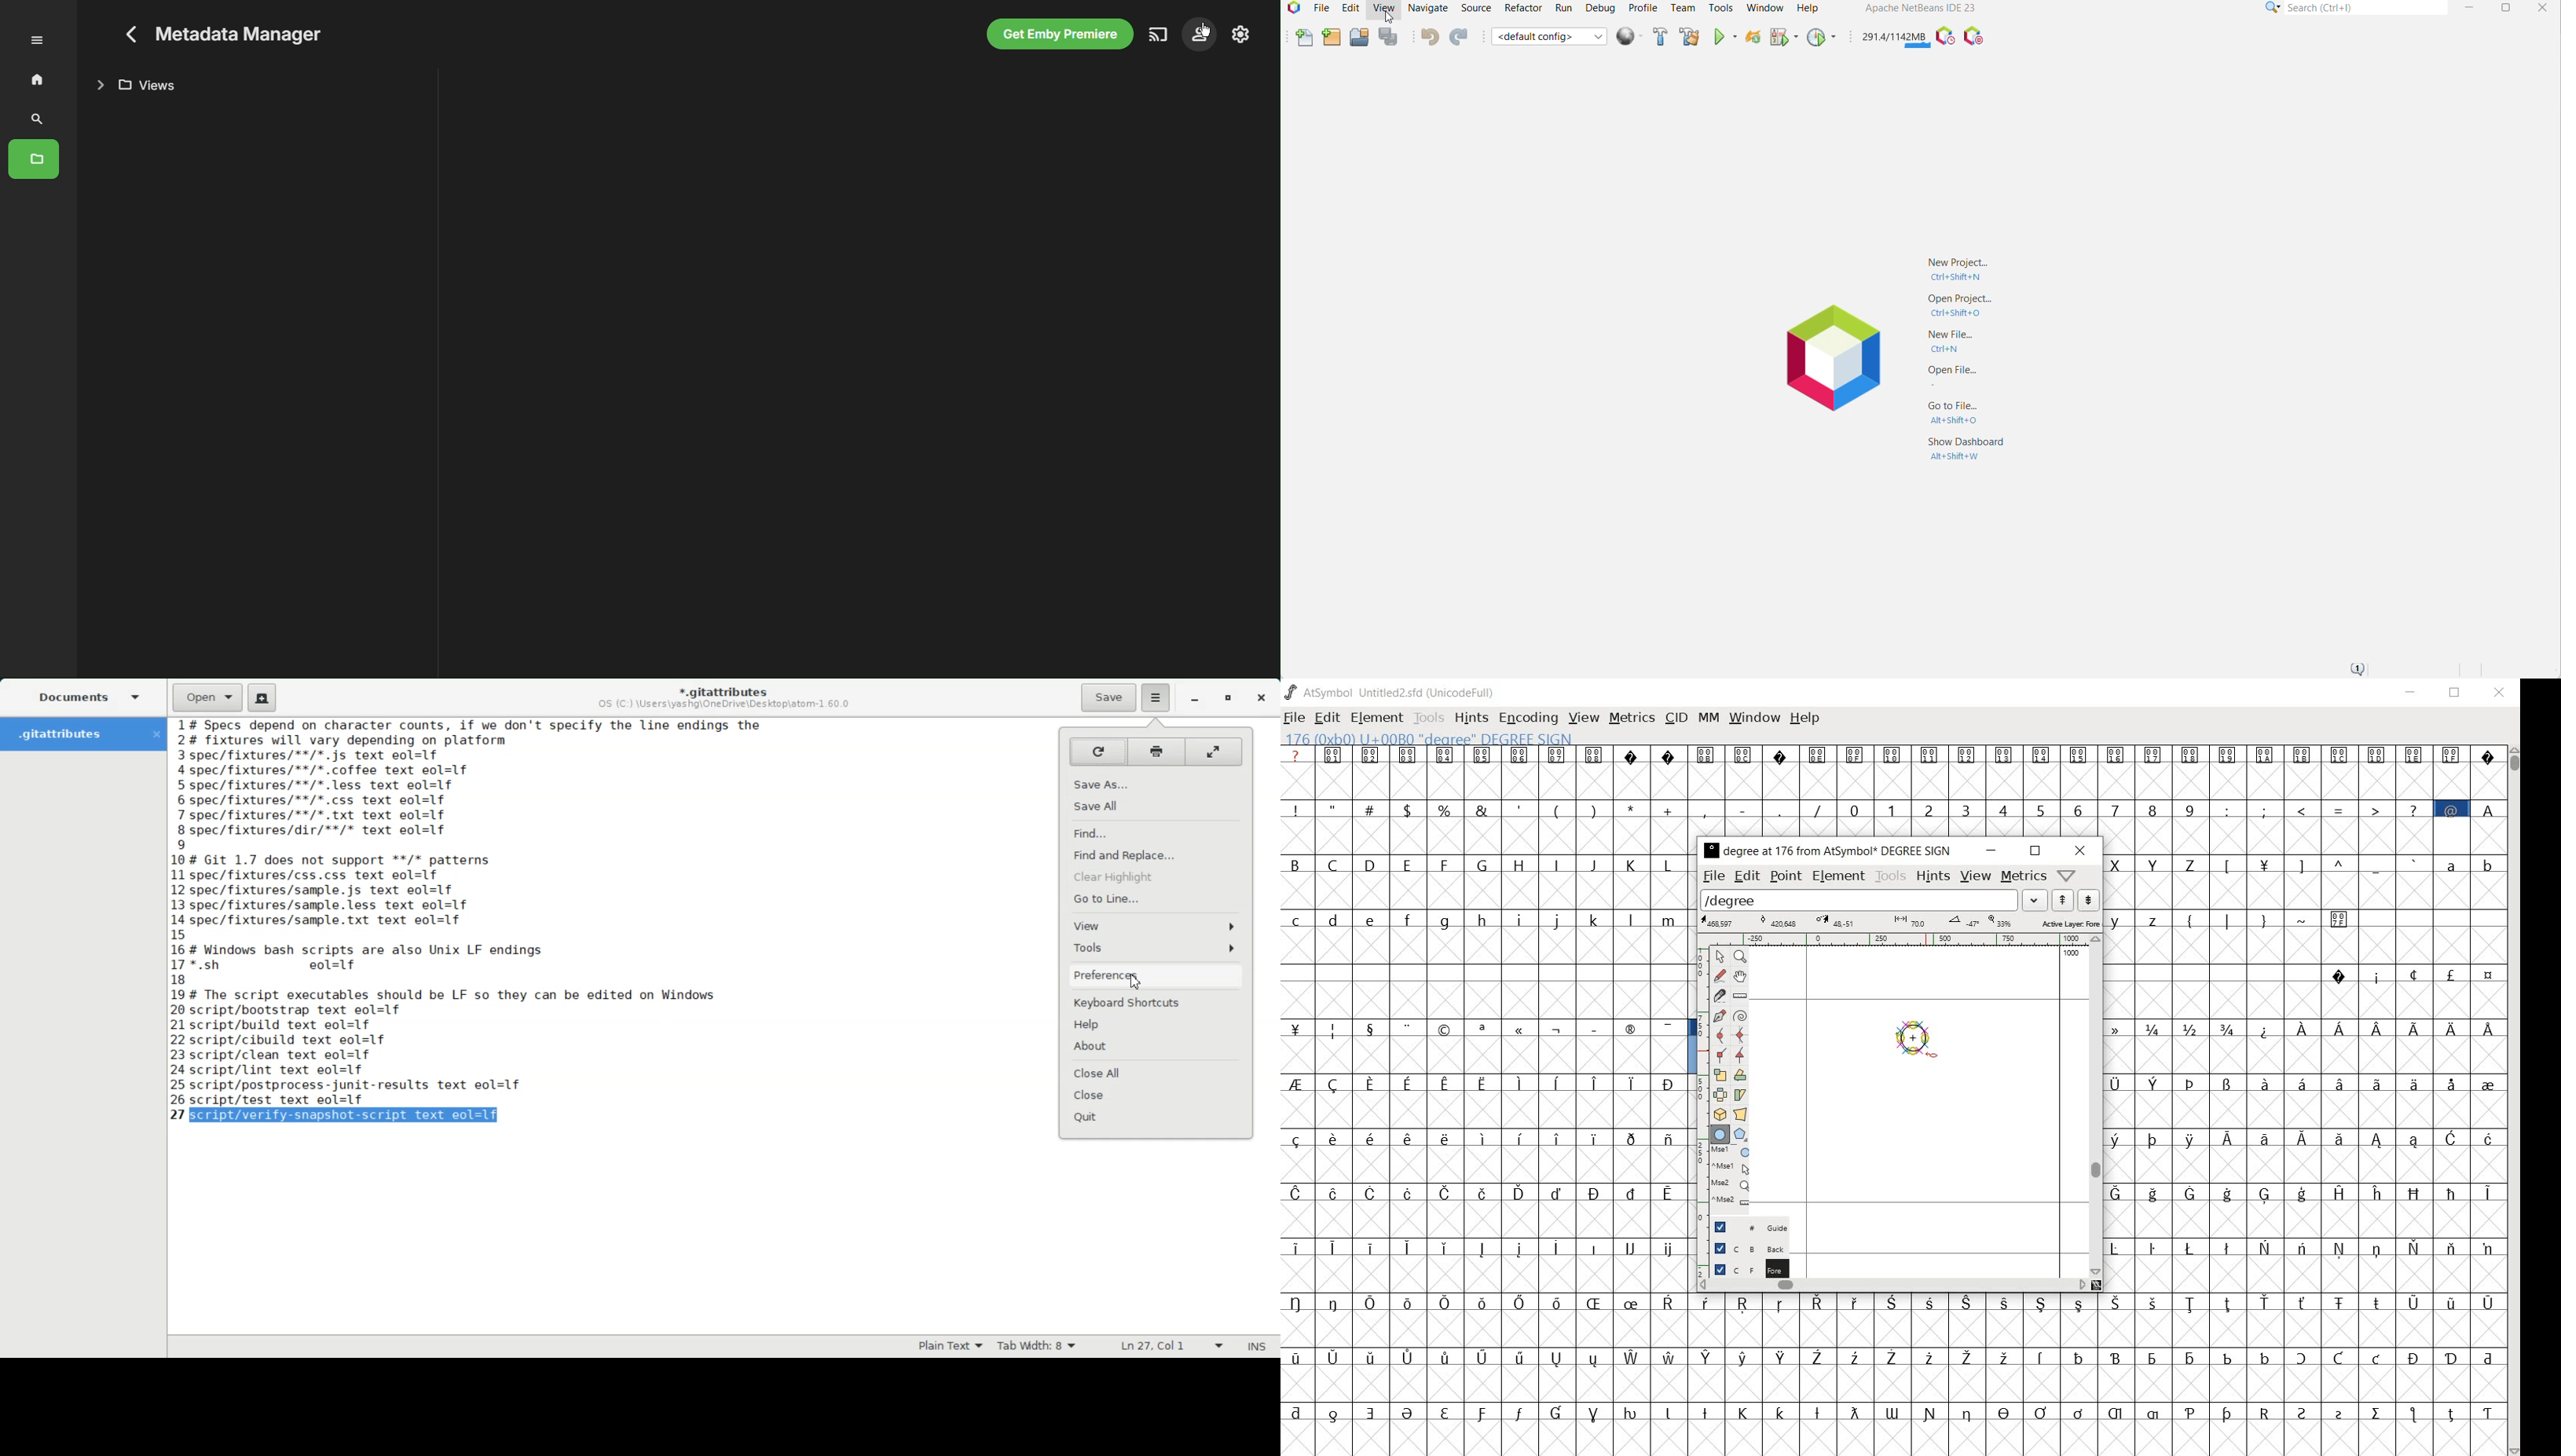 The width and height of the screenshot is (2576, 1456). I want to click on Help, so click(1158, 1025).